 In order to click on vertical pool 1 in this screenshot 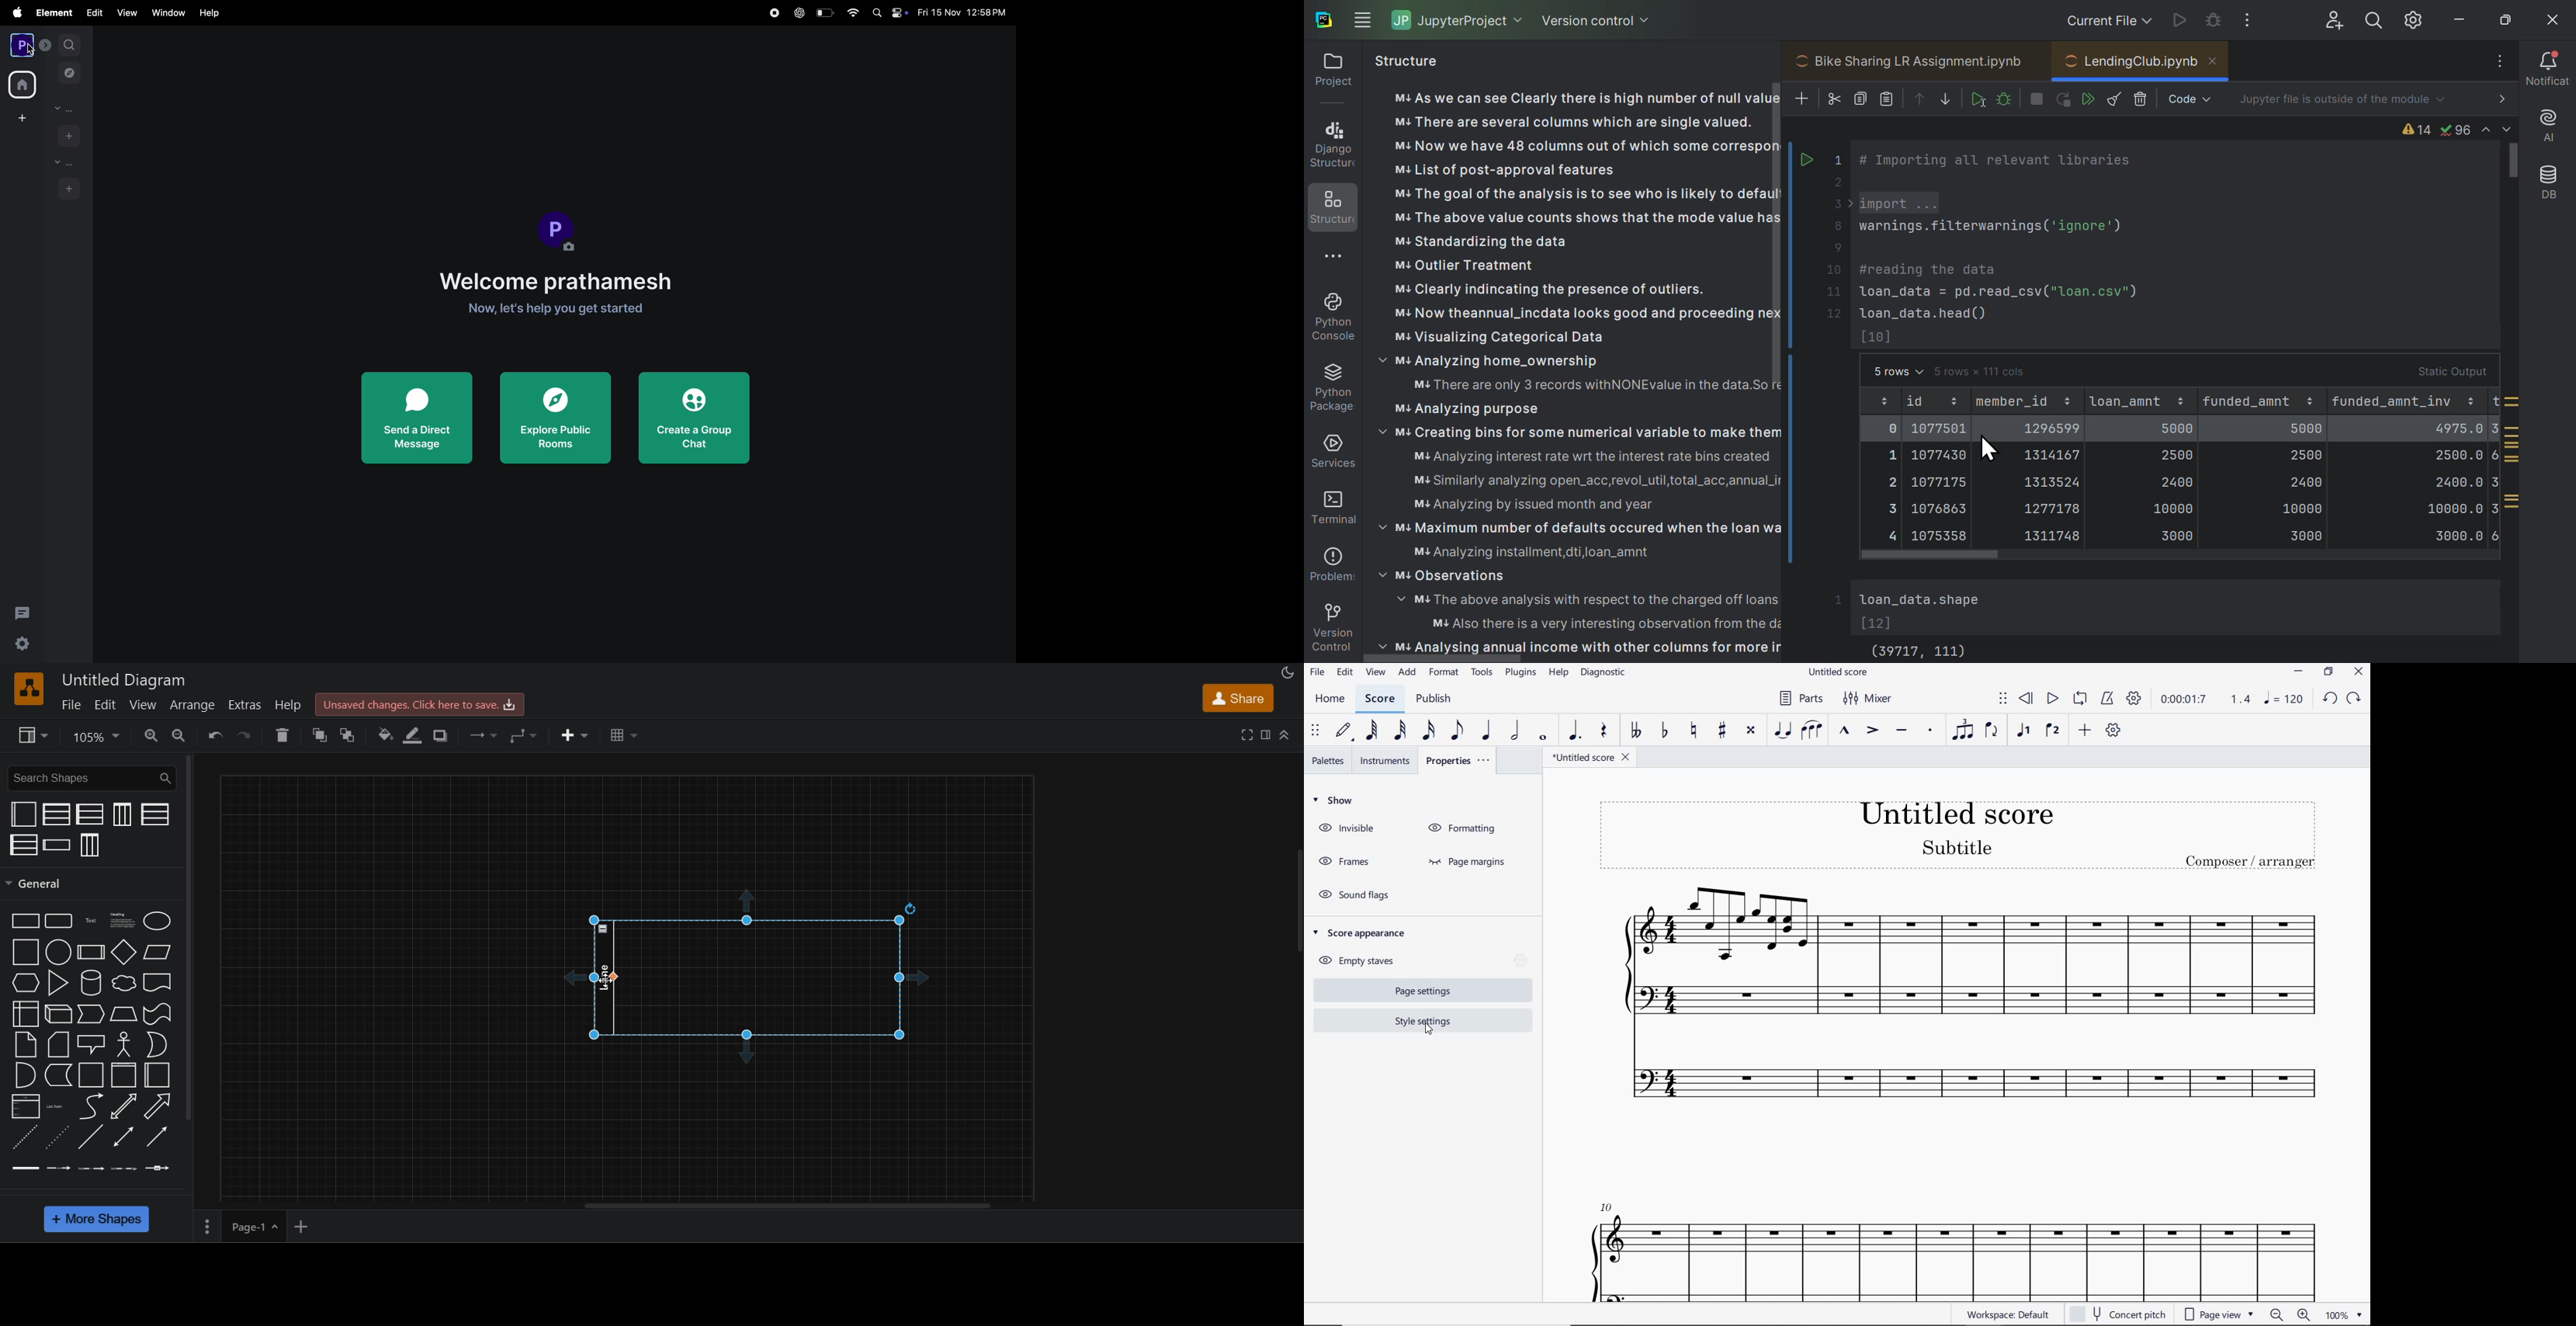, I will do `click(121, 814)`.